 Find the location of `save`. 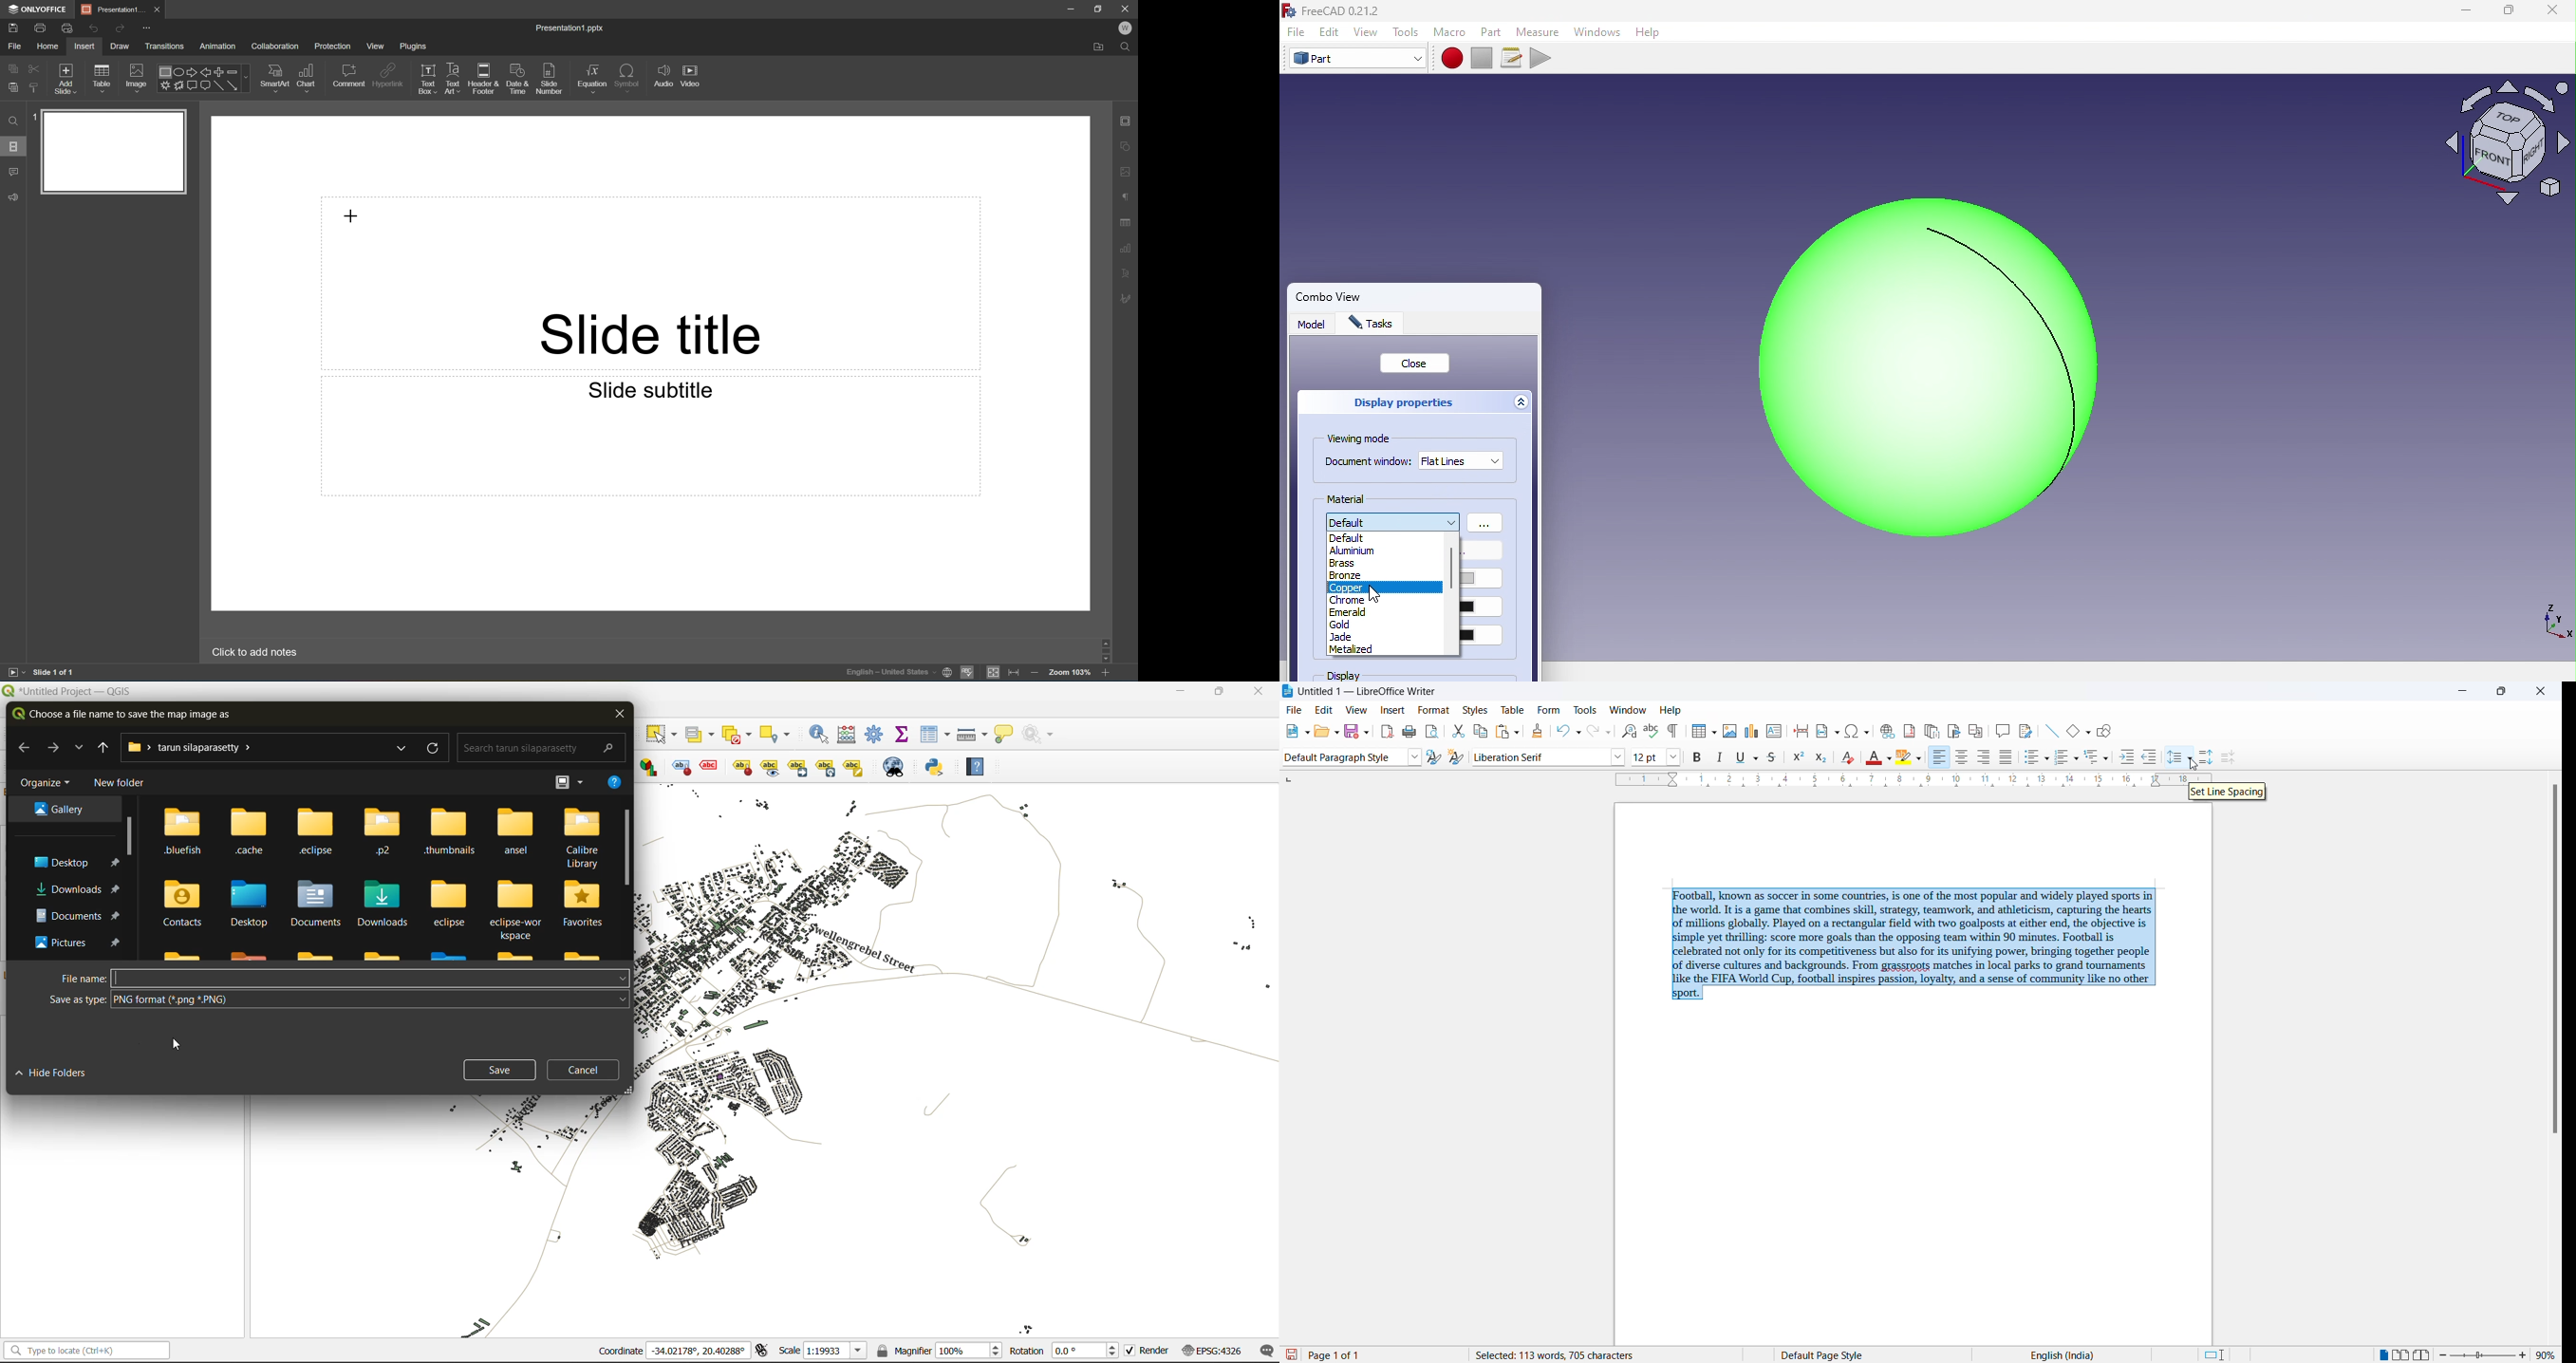

save is located at coordinates (1291, 1354).